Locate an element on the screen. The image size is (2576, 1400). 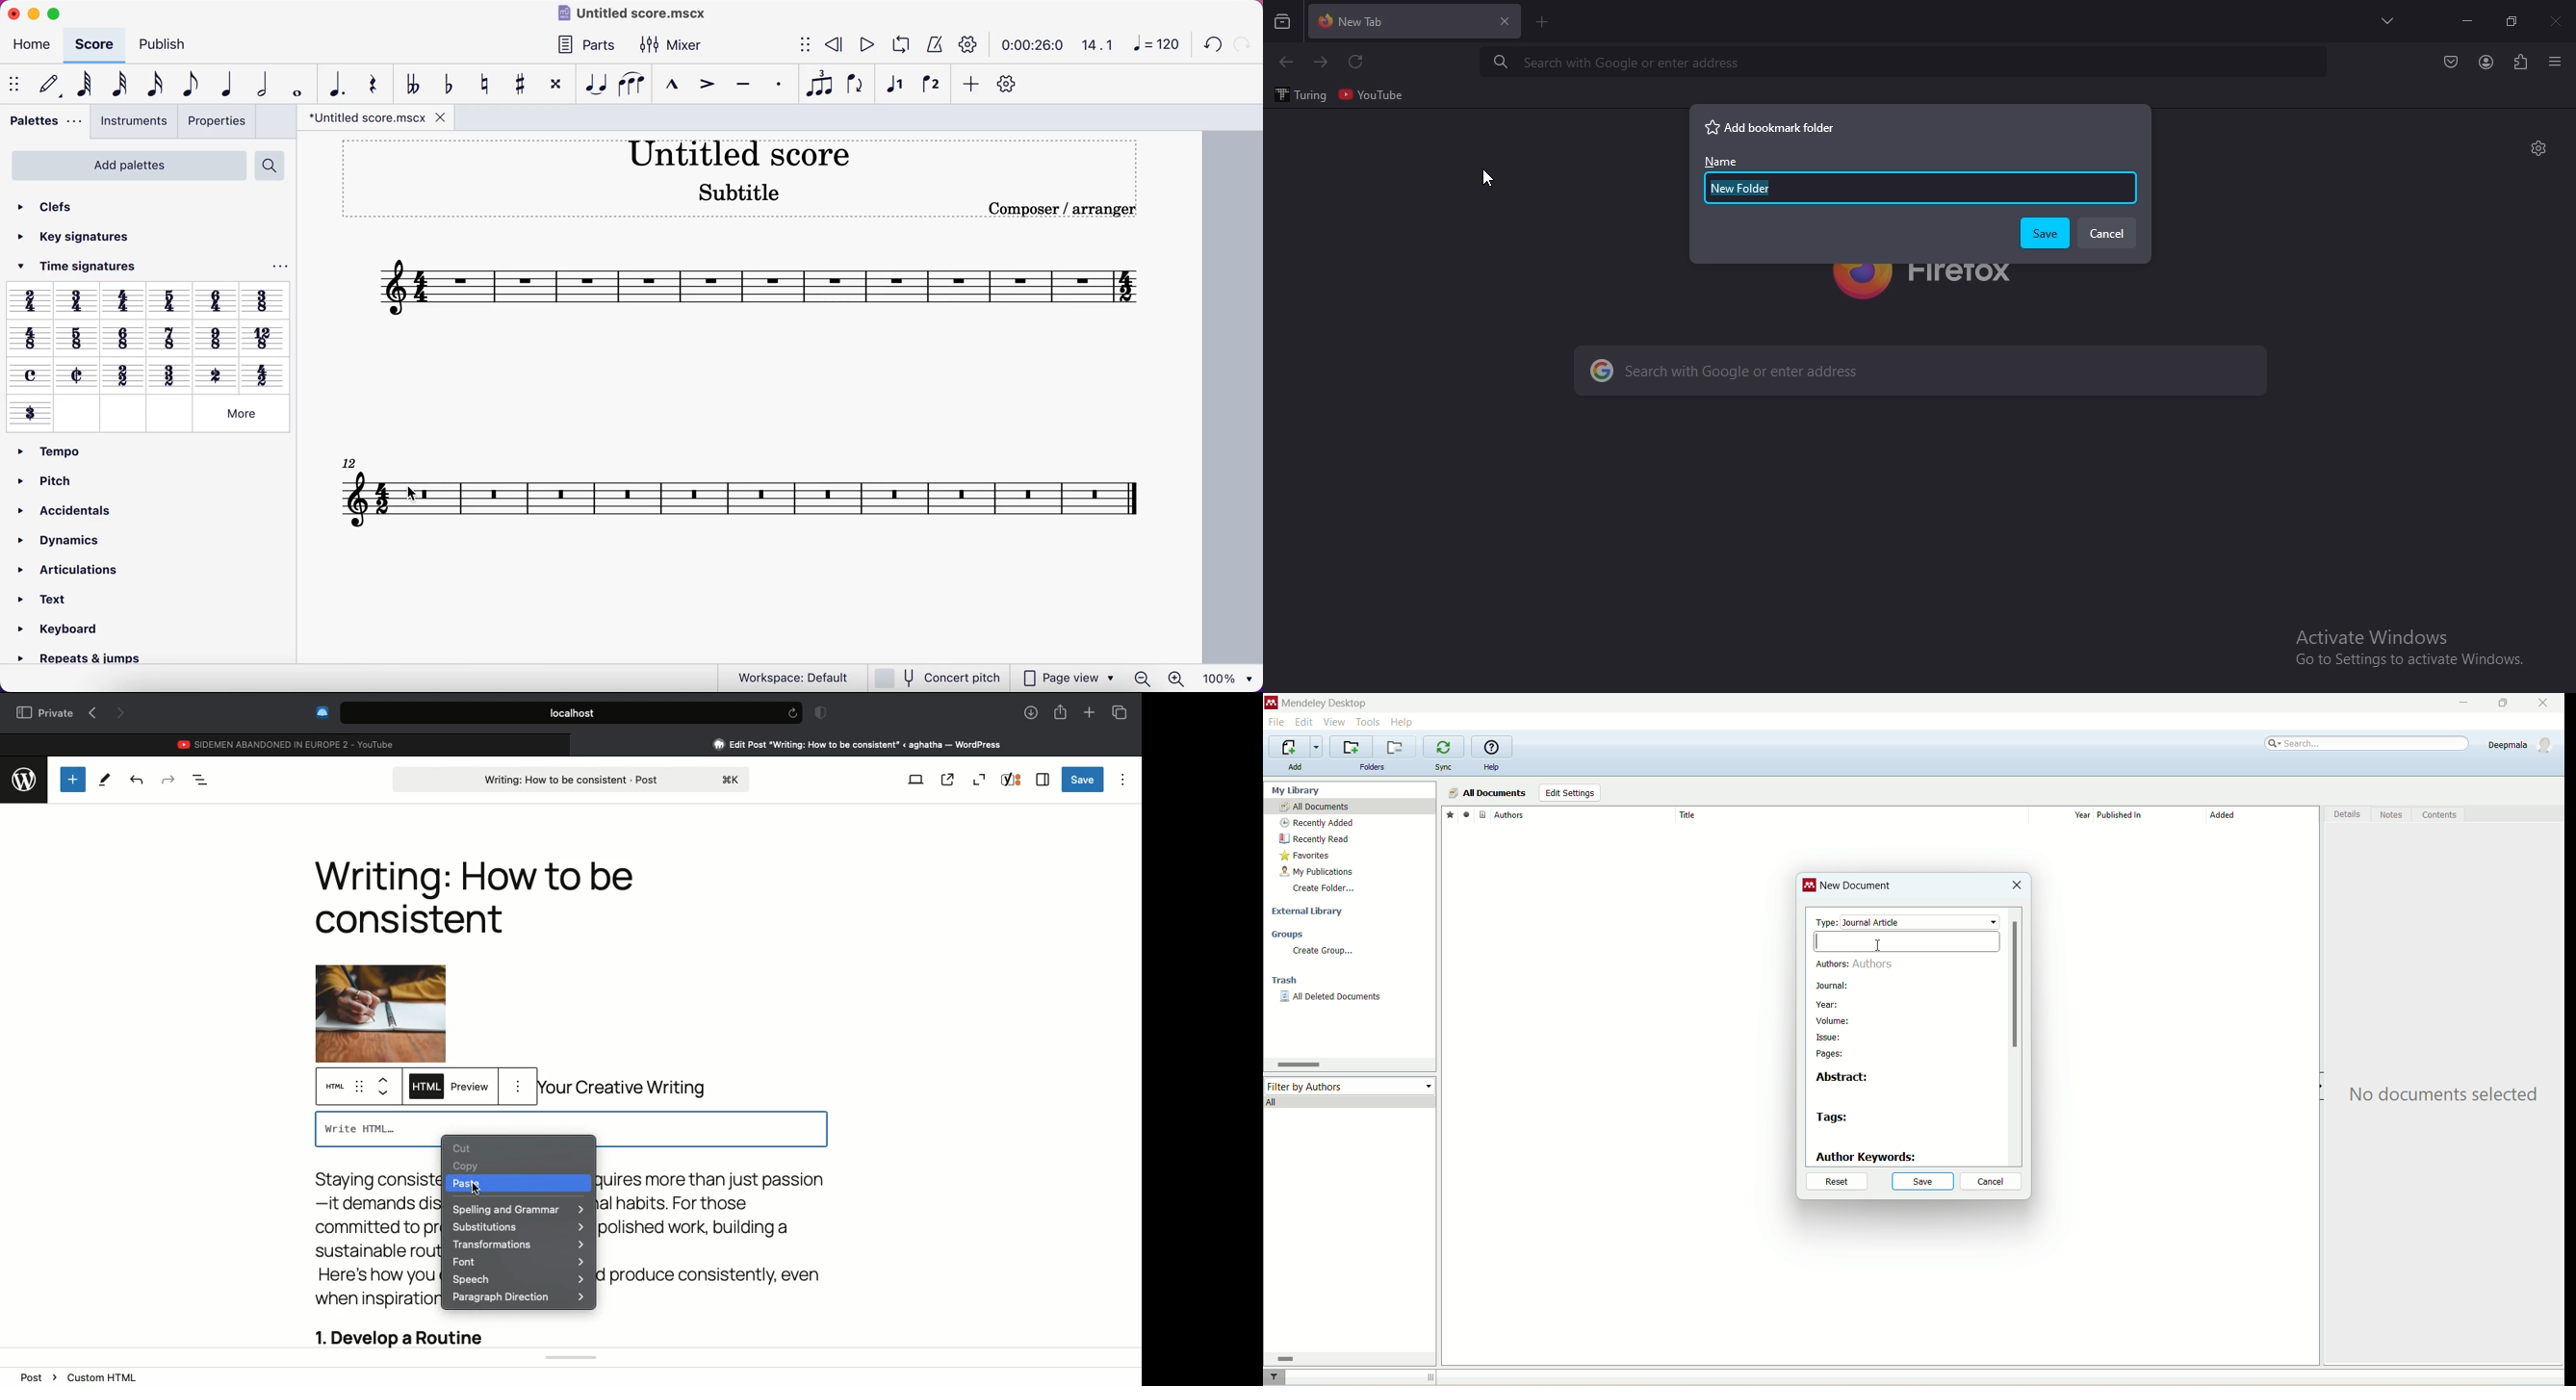
maximize is located at coordinates (2501, 703).